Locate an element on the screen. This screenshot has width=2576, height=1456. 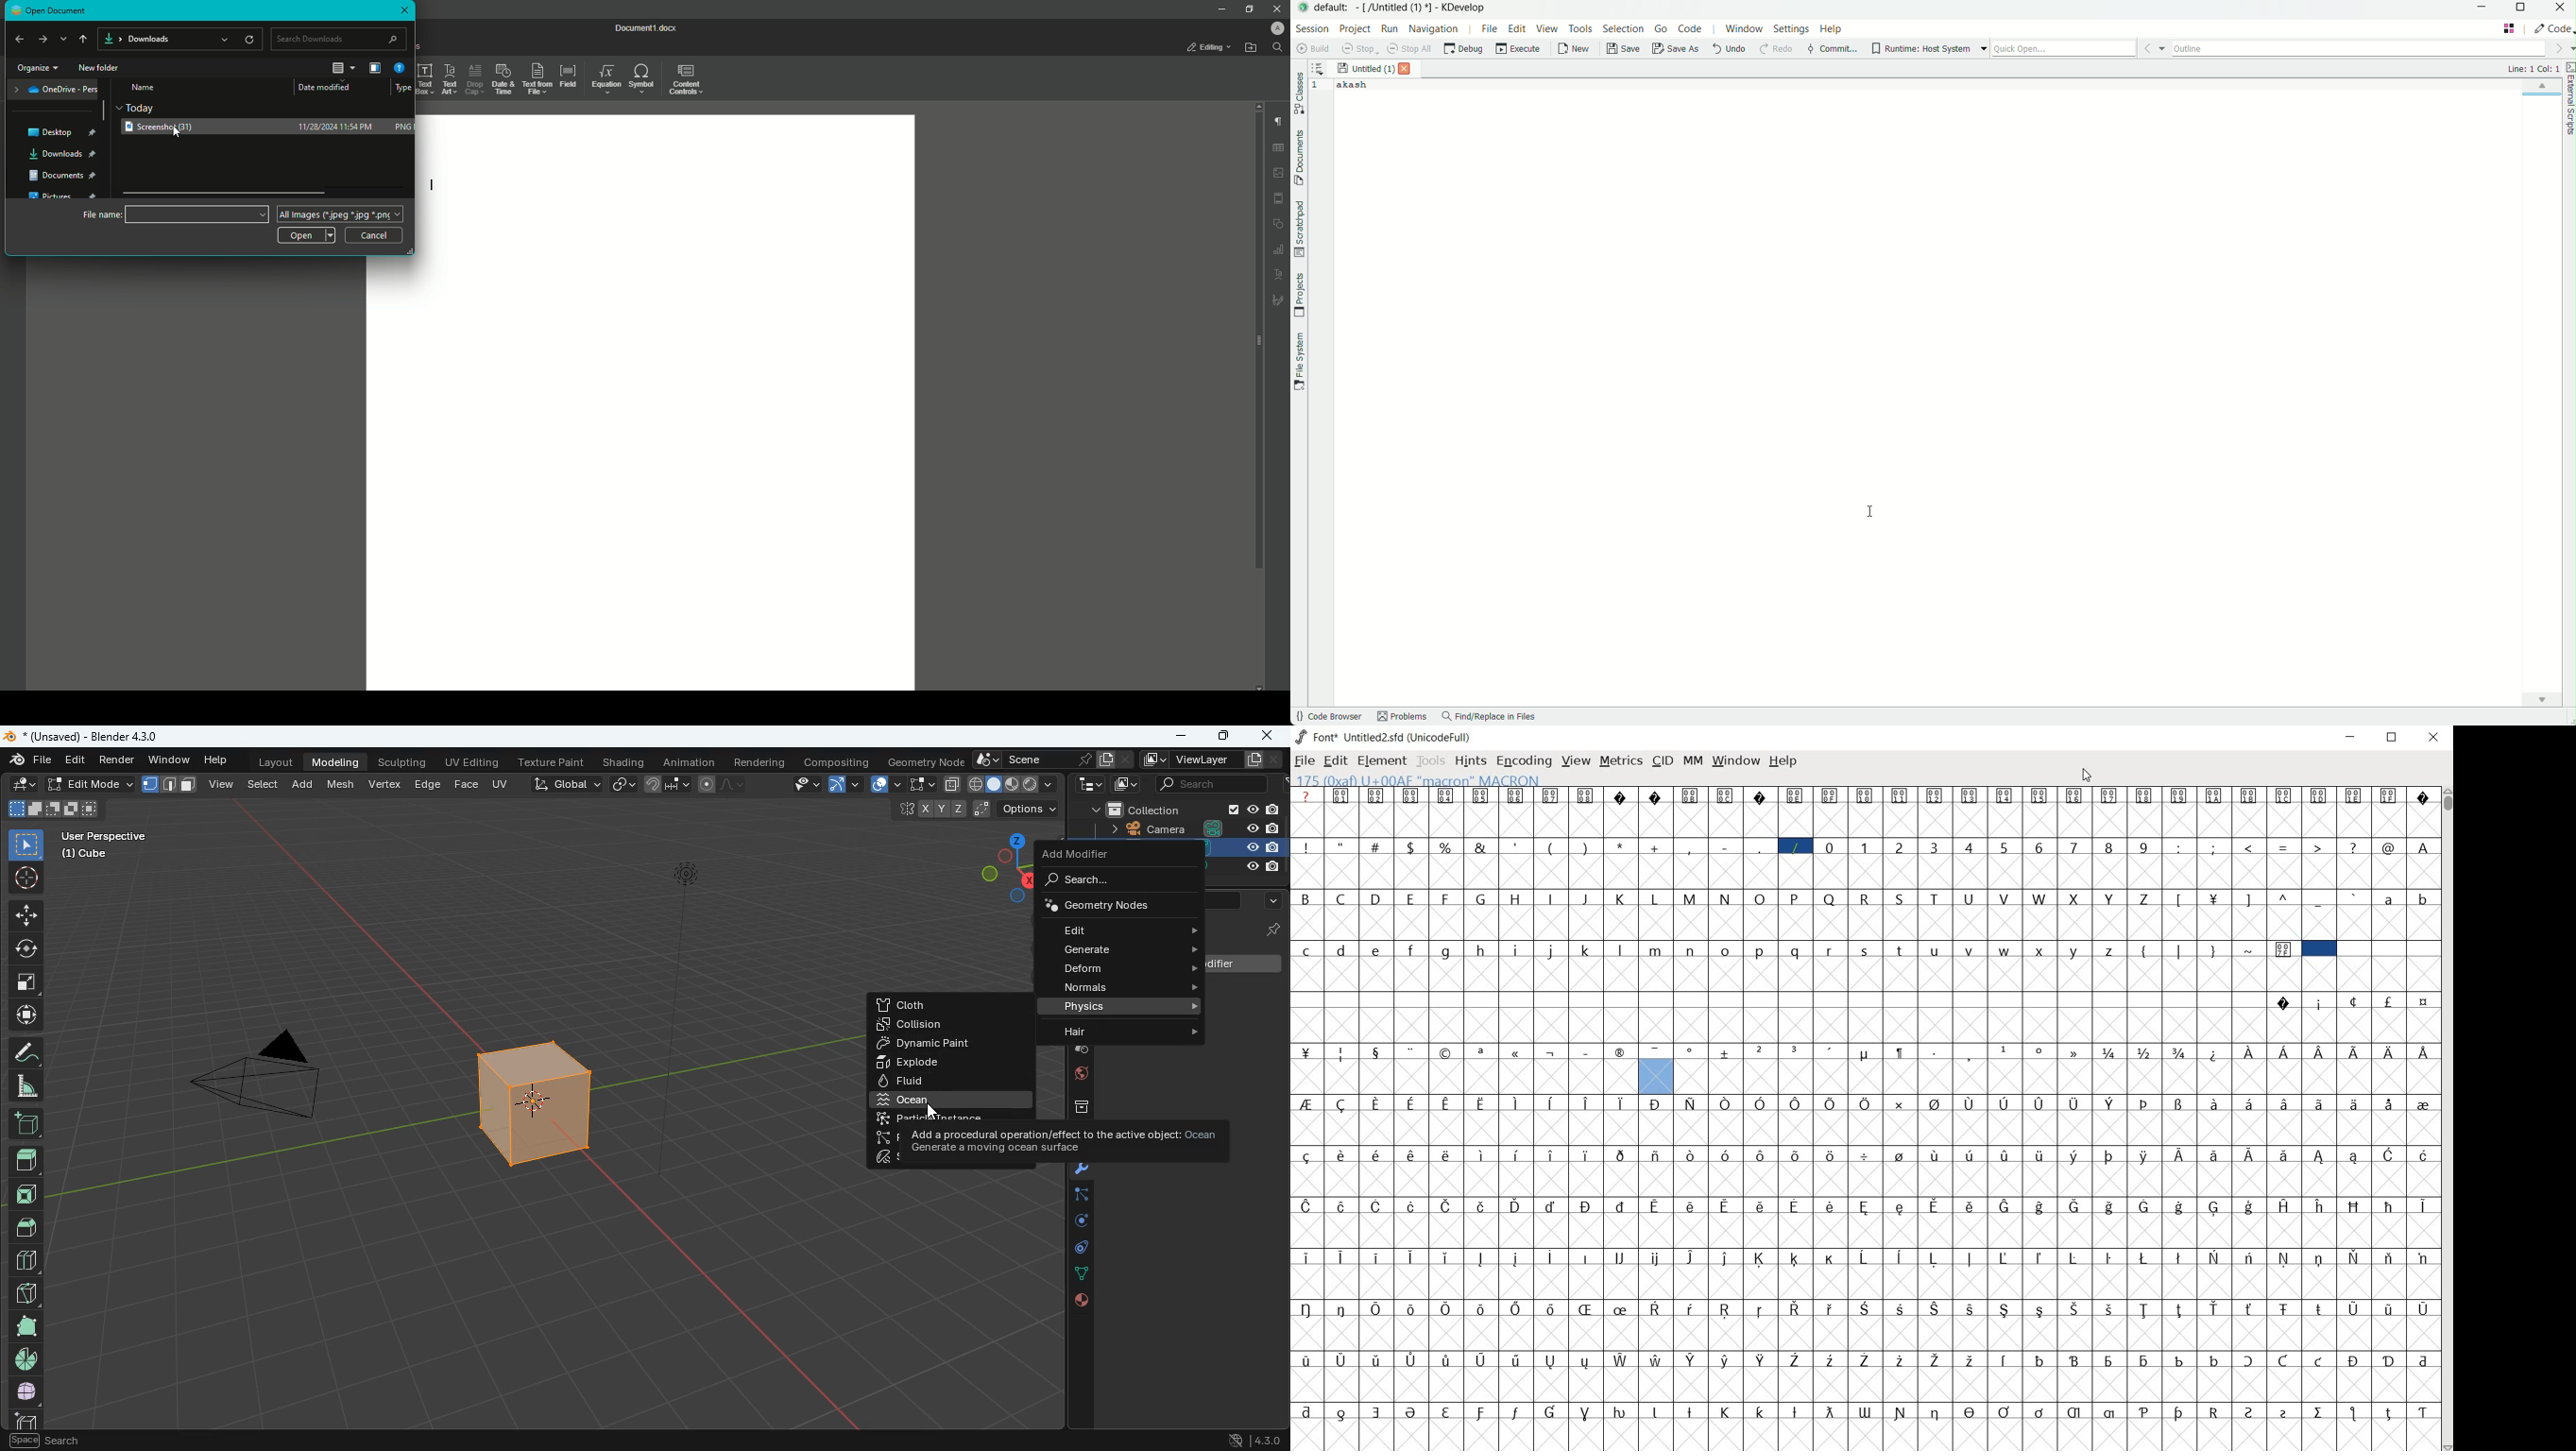
help is located at coordinates (399, 68).